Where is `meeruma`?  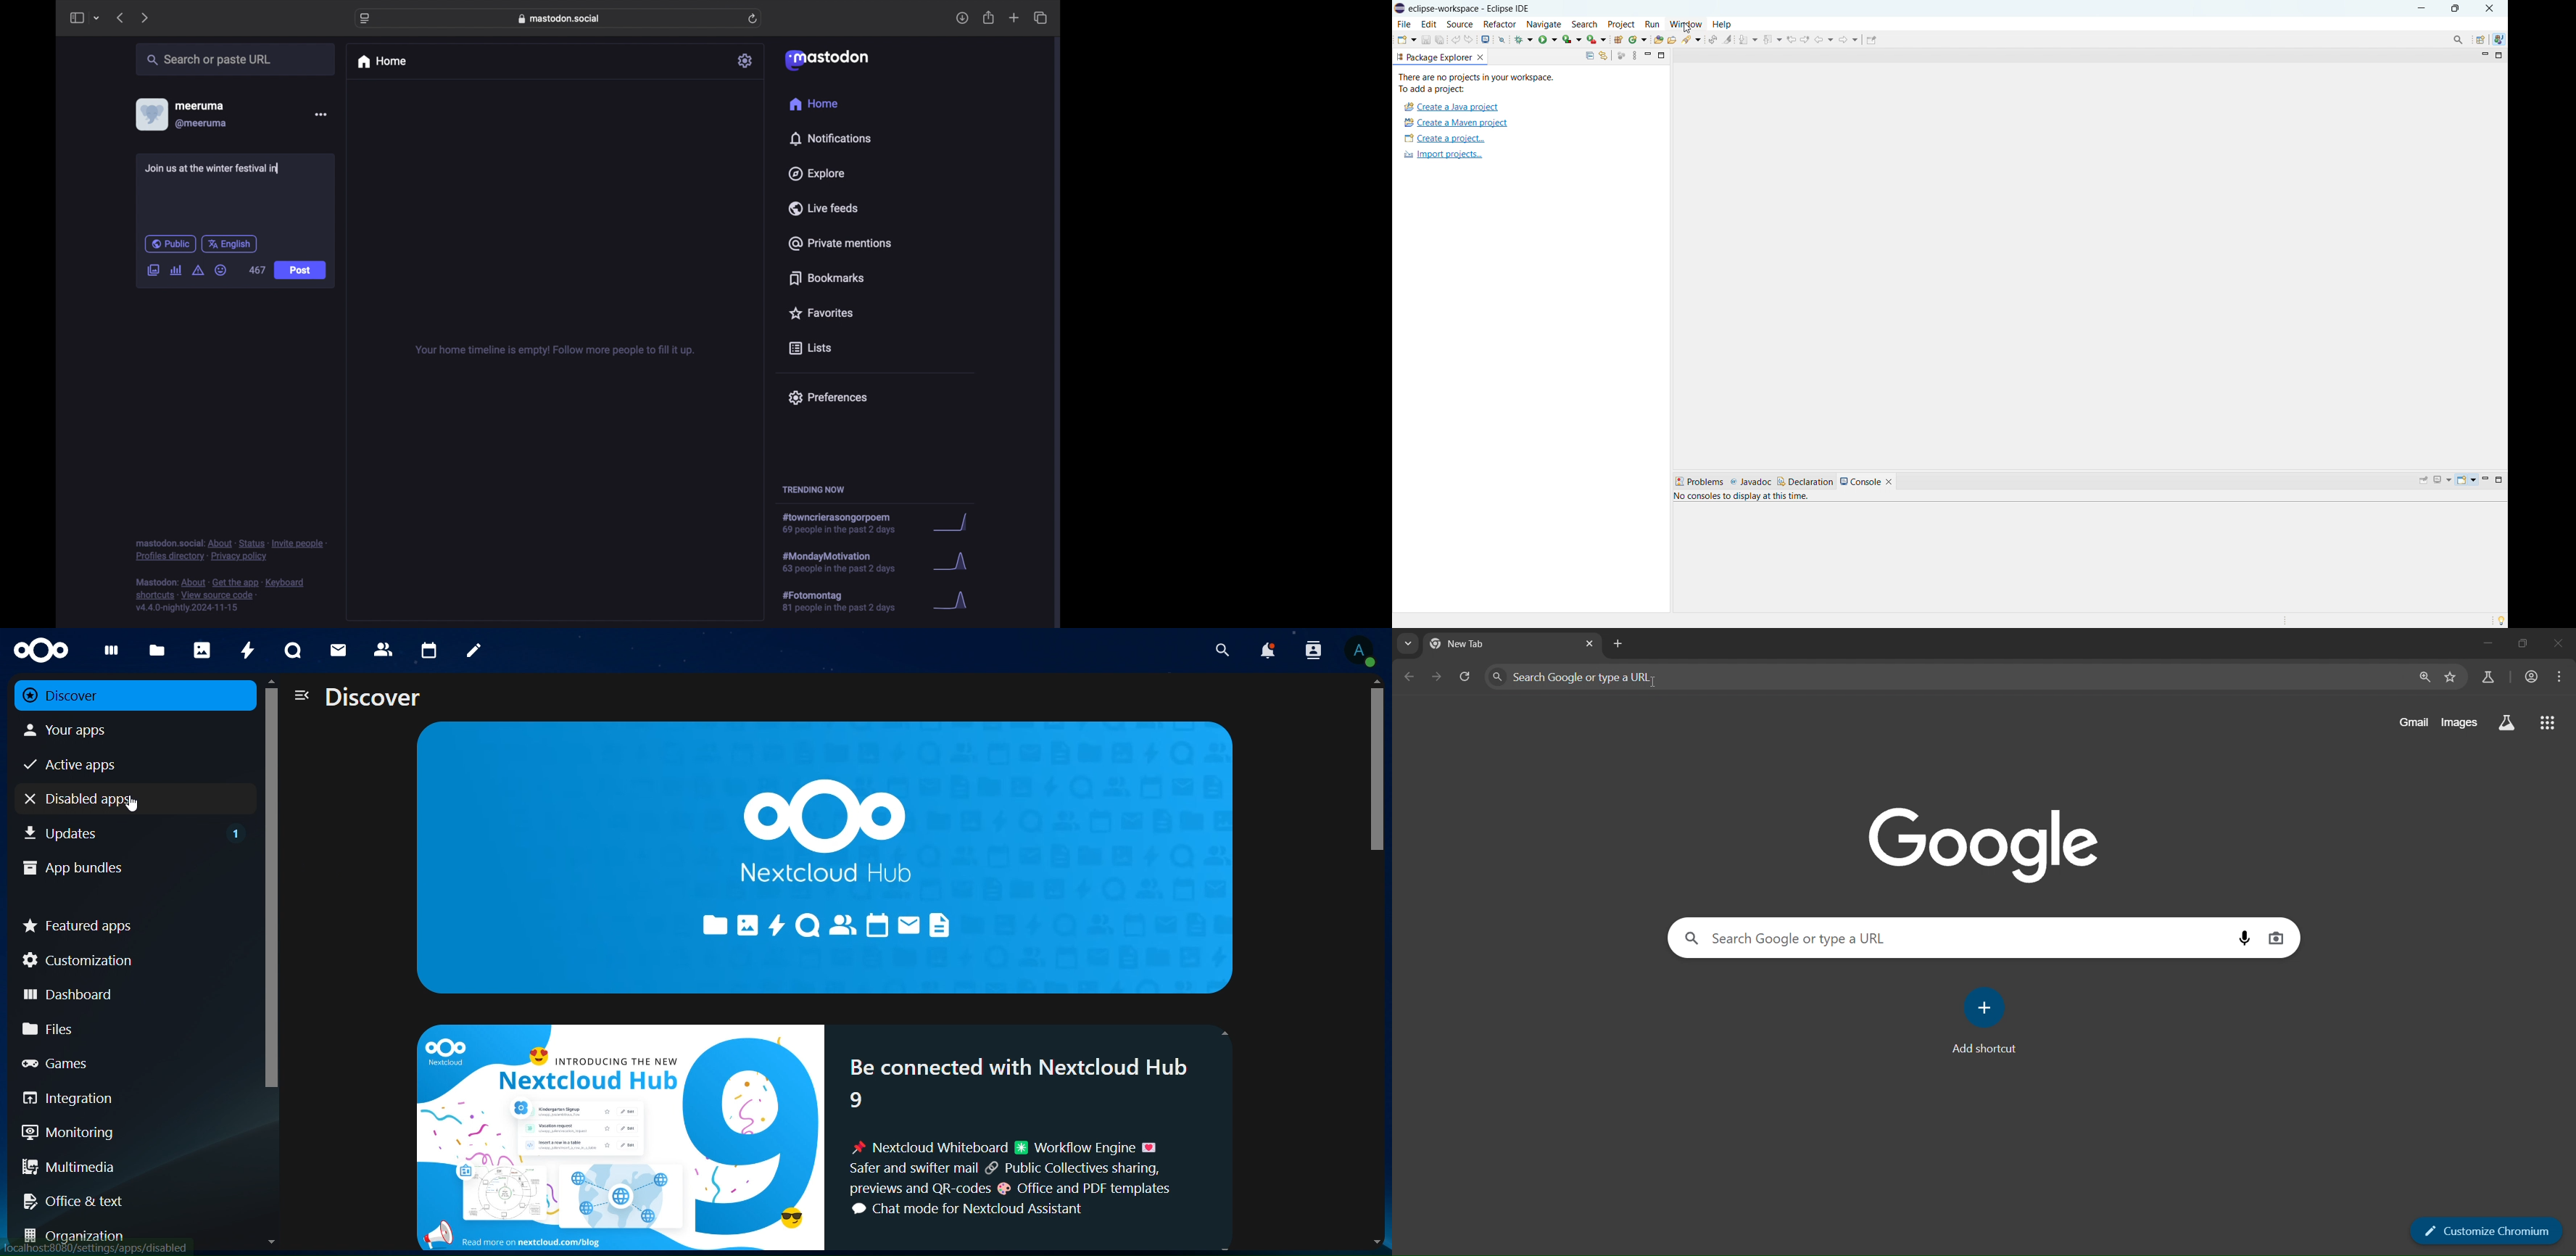
meeruma is located at coordinates (199, 105).